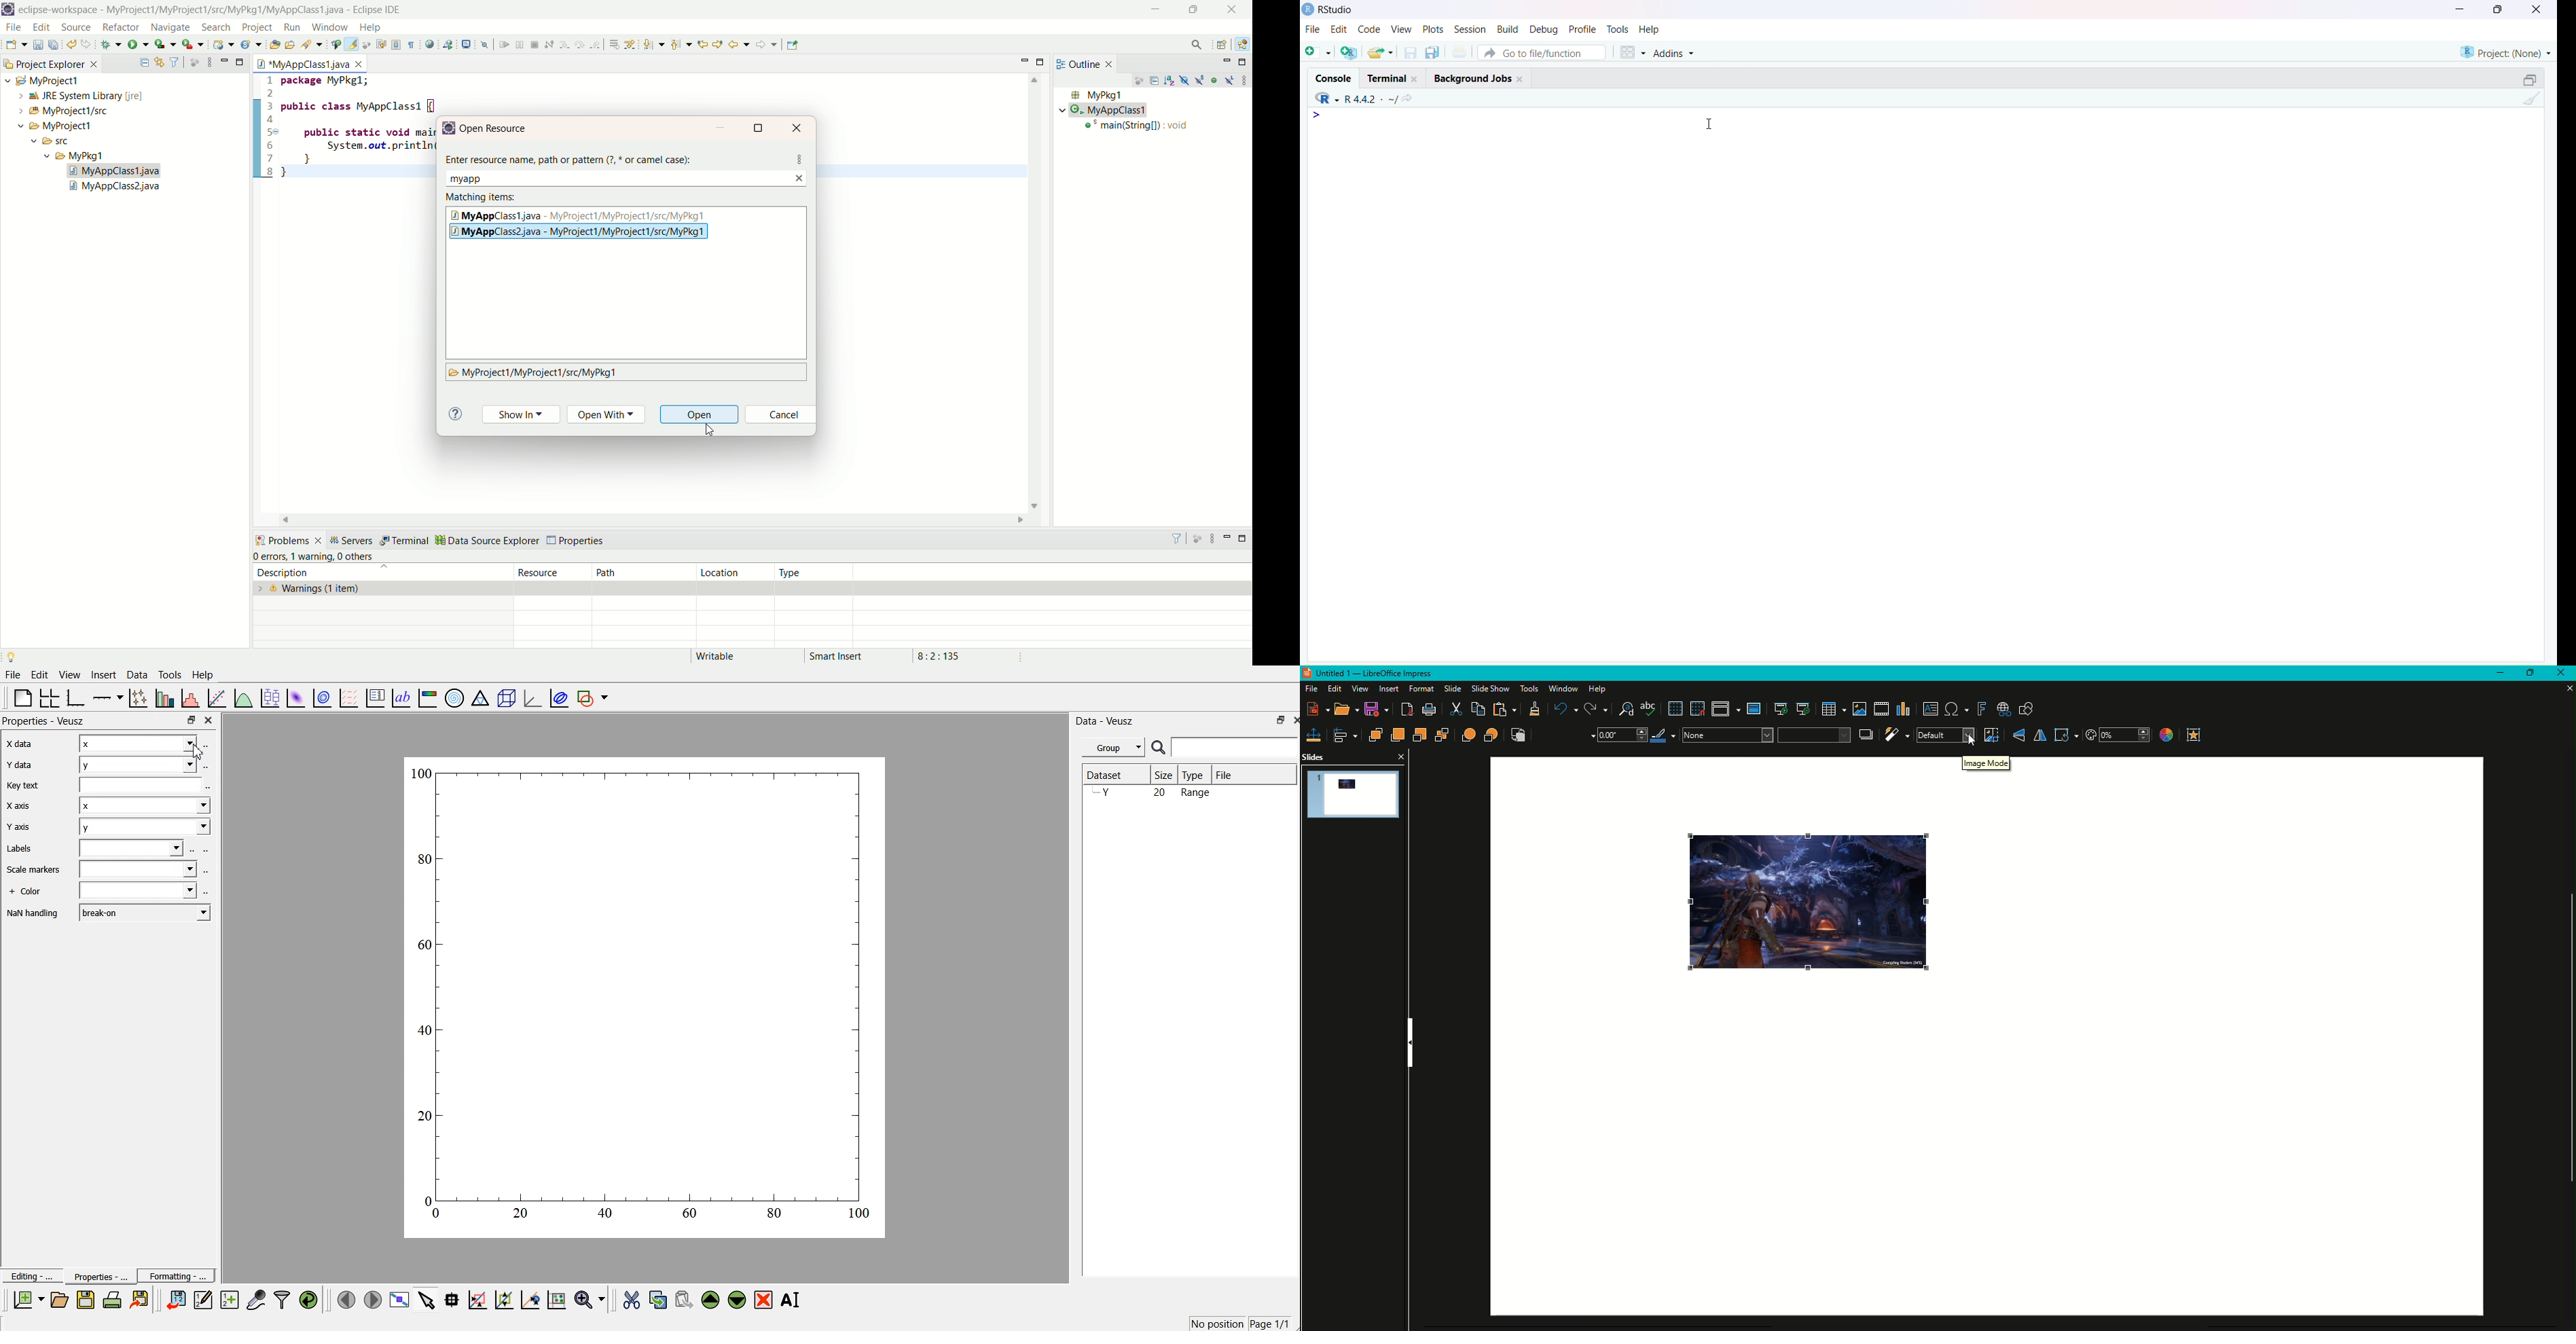  What do you see at coordinates (1675, 54) in the screenshot?
I see `addins` at bounding box center [1675, 54].